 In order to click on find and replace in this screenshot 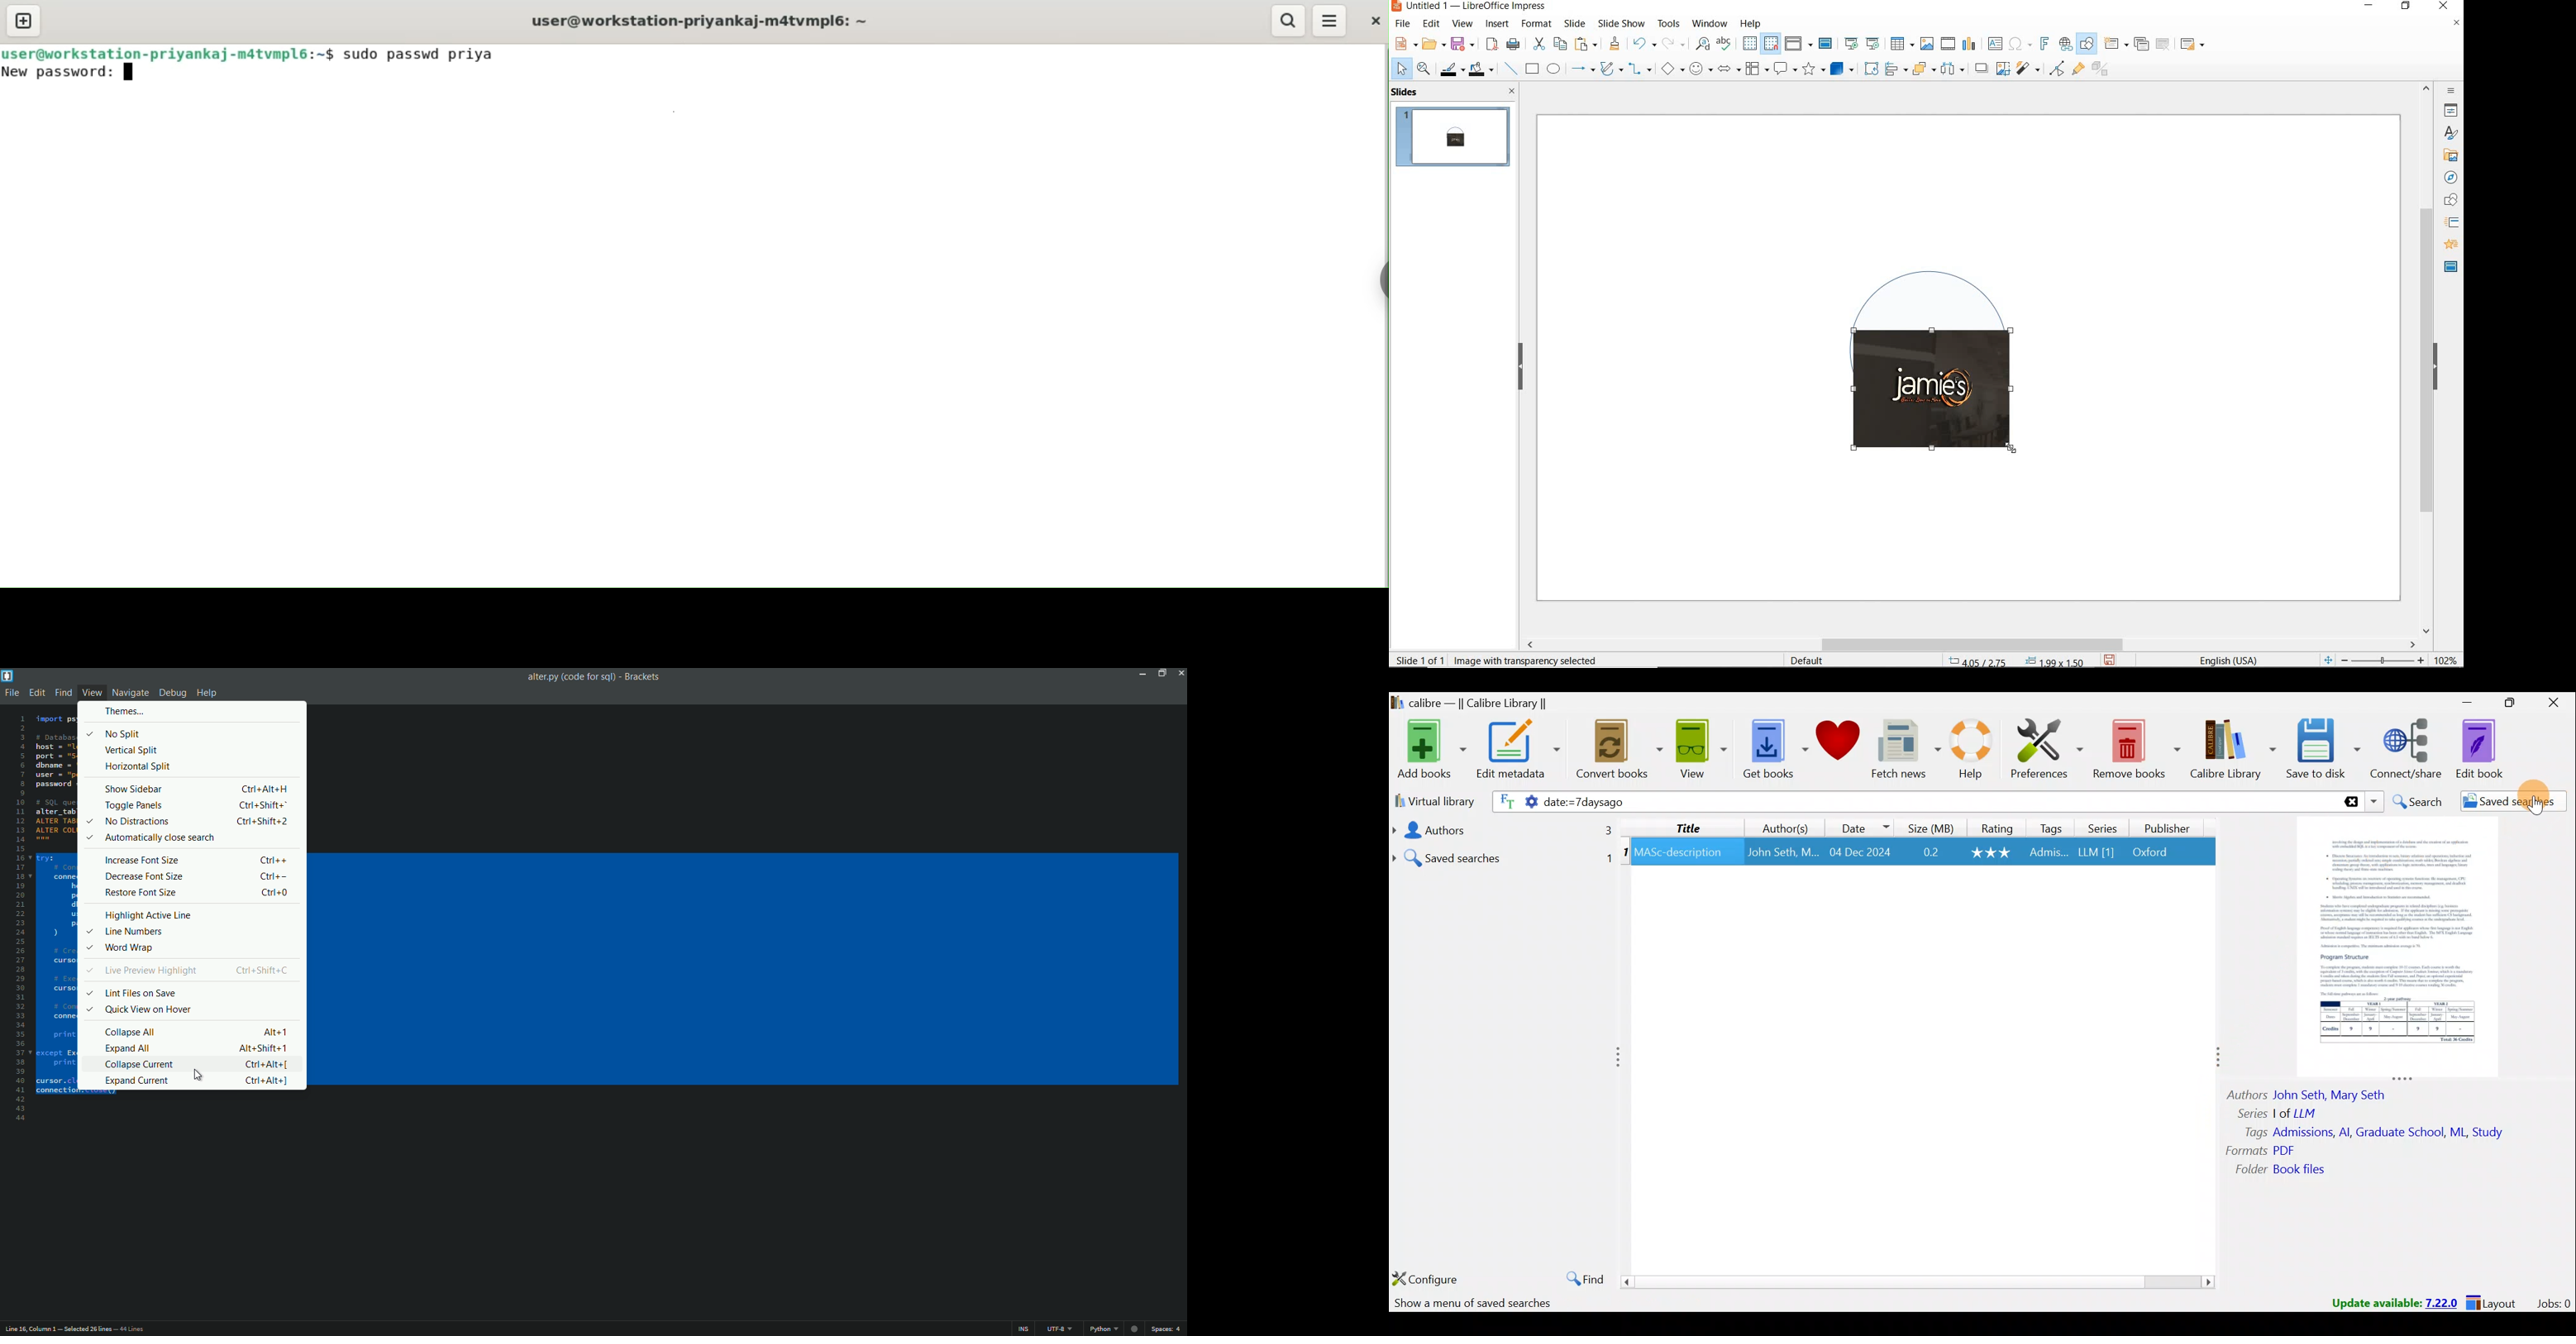, I will do `click(1702, 44)`.